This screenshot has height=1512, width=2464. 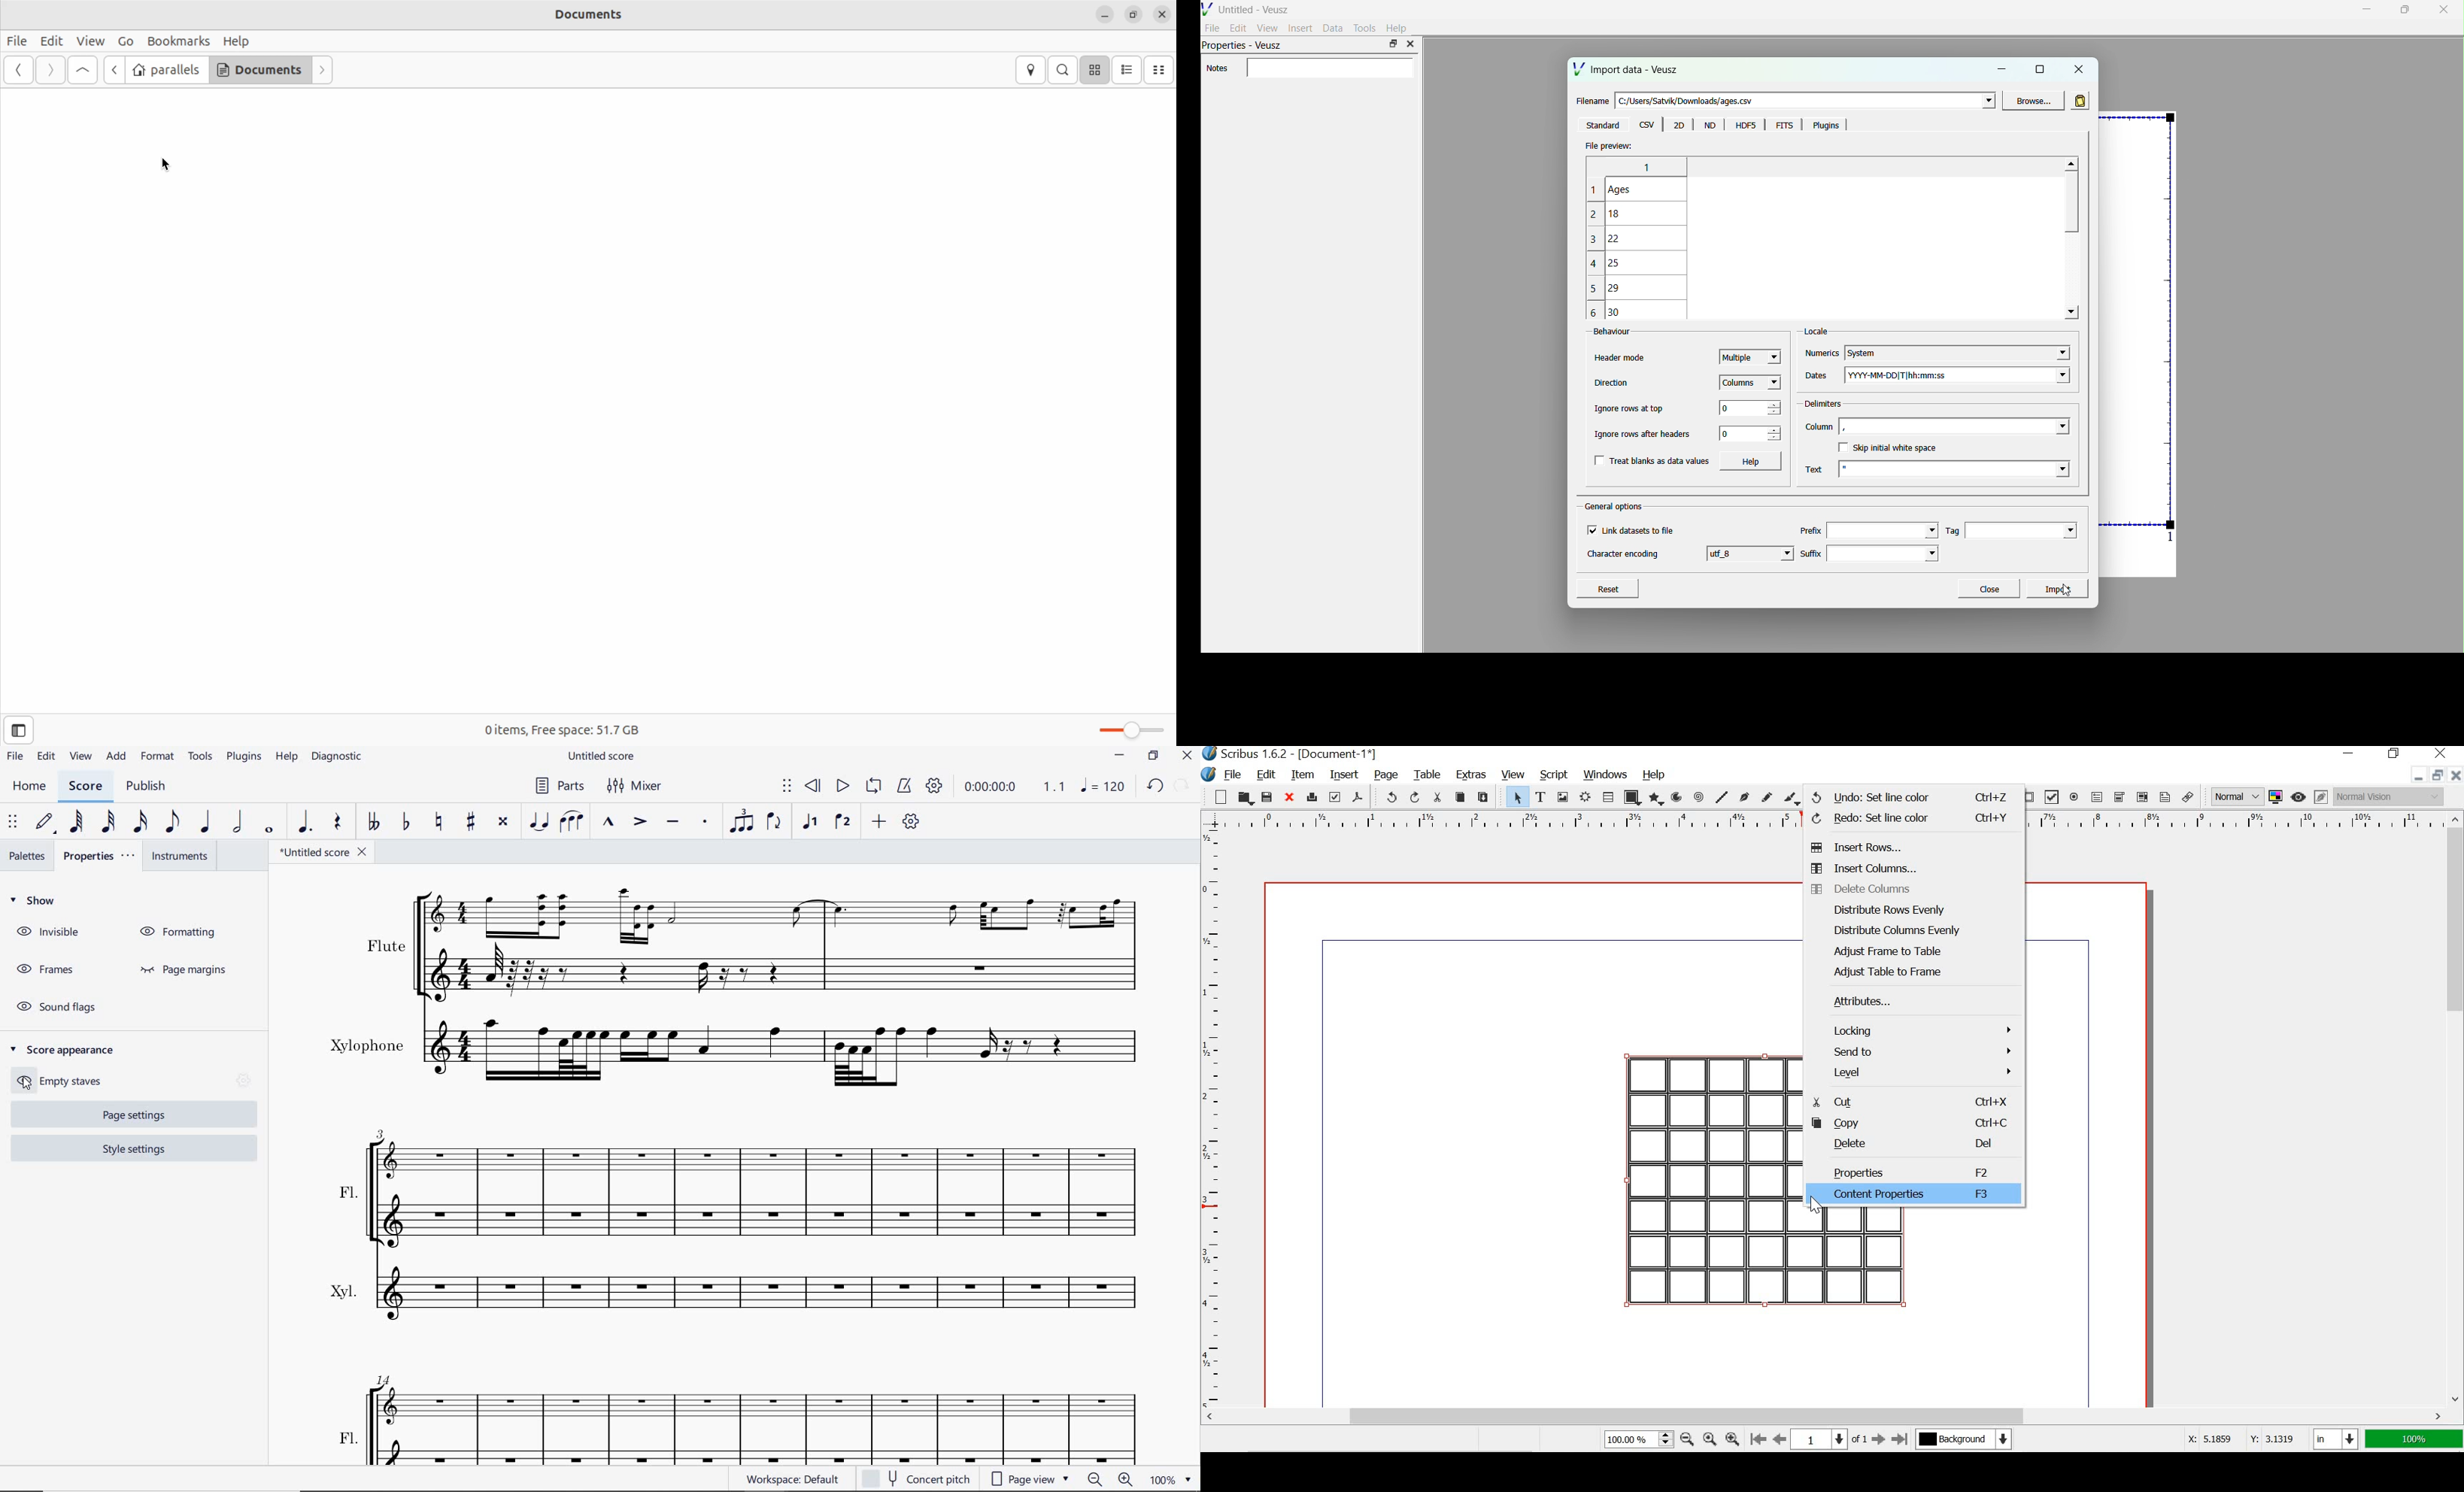 What do you see at coordinates (1921, 974) in the screenshot?
I see `adjust table to frame` at bounding box center [1921, 974].